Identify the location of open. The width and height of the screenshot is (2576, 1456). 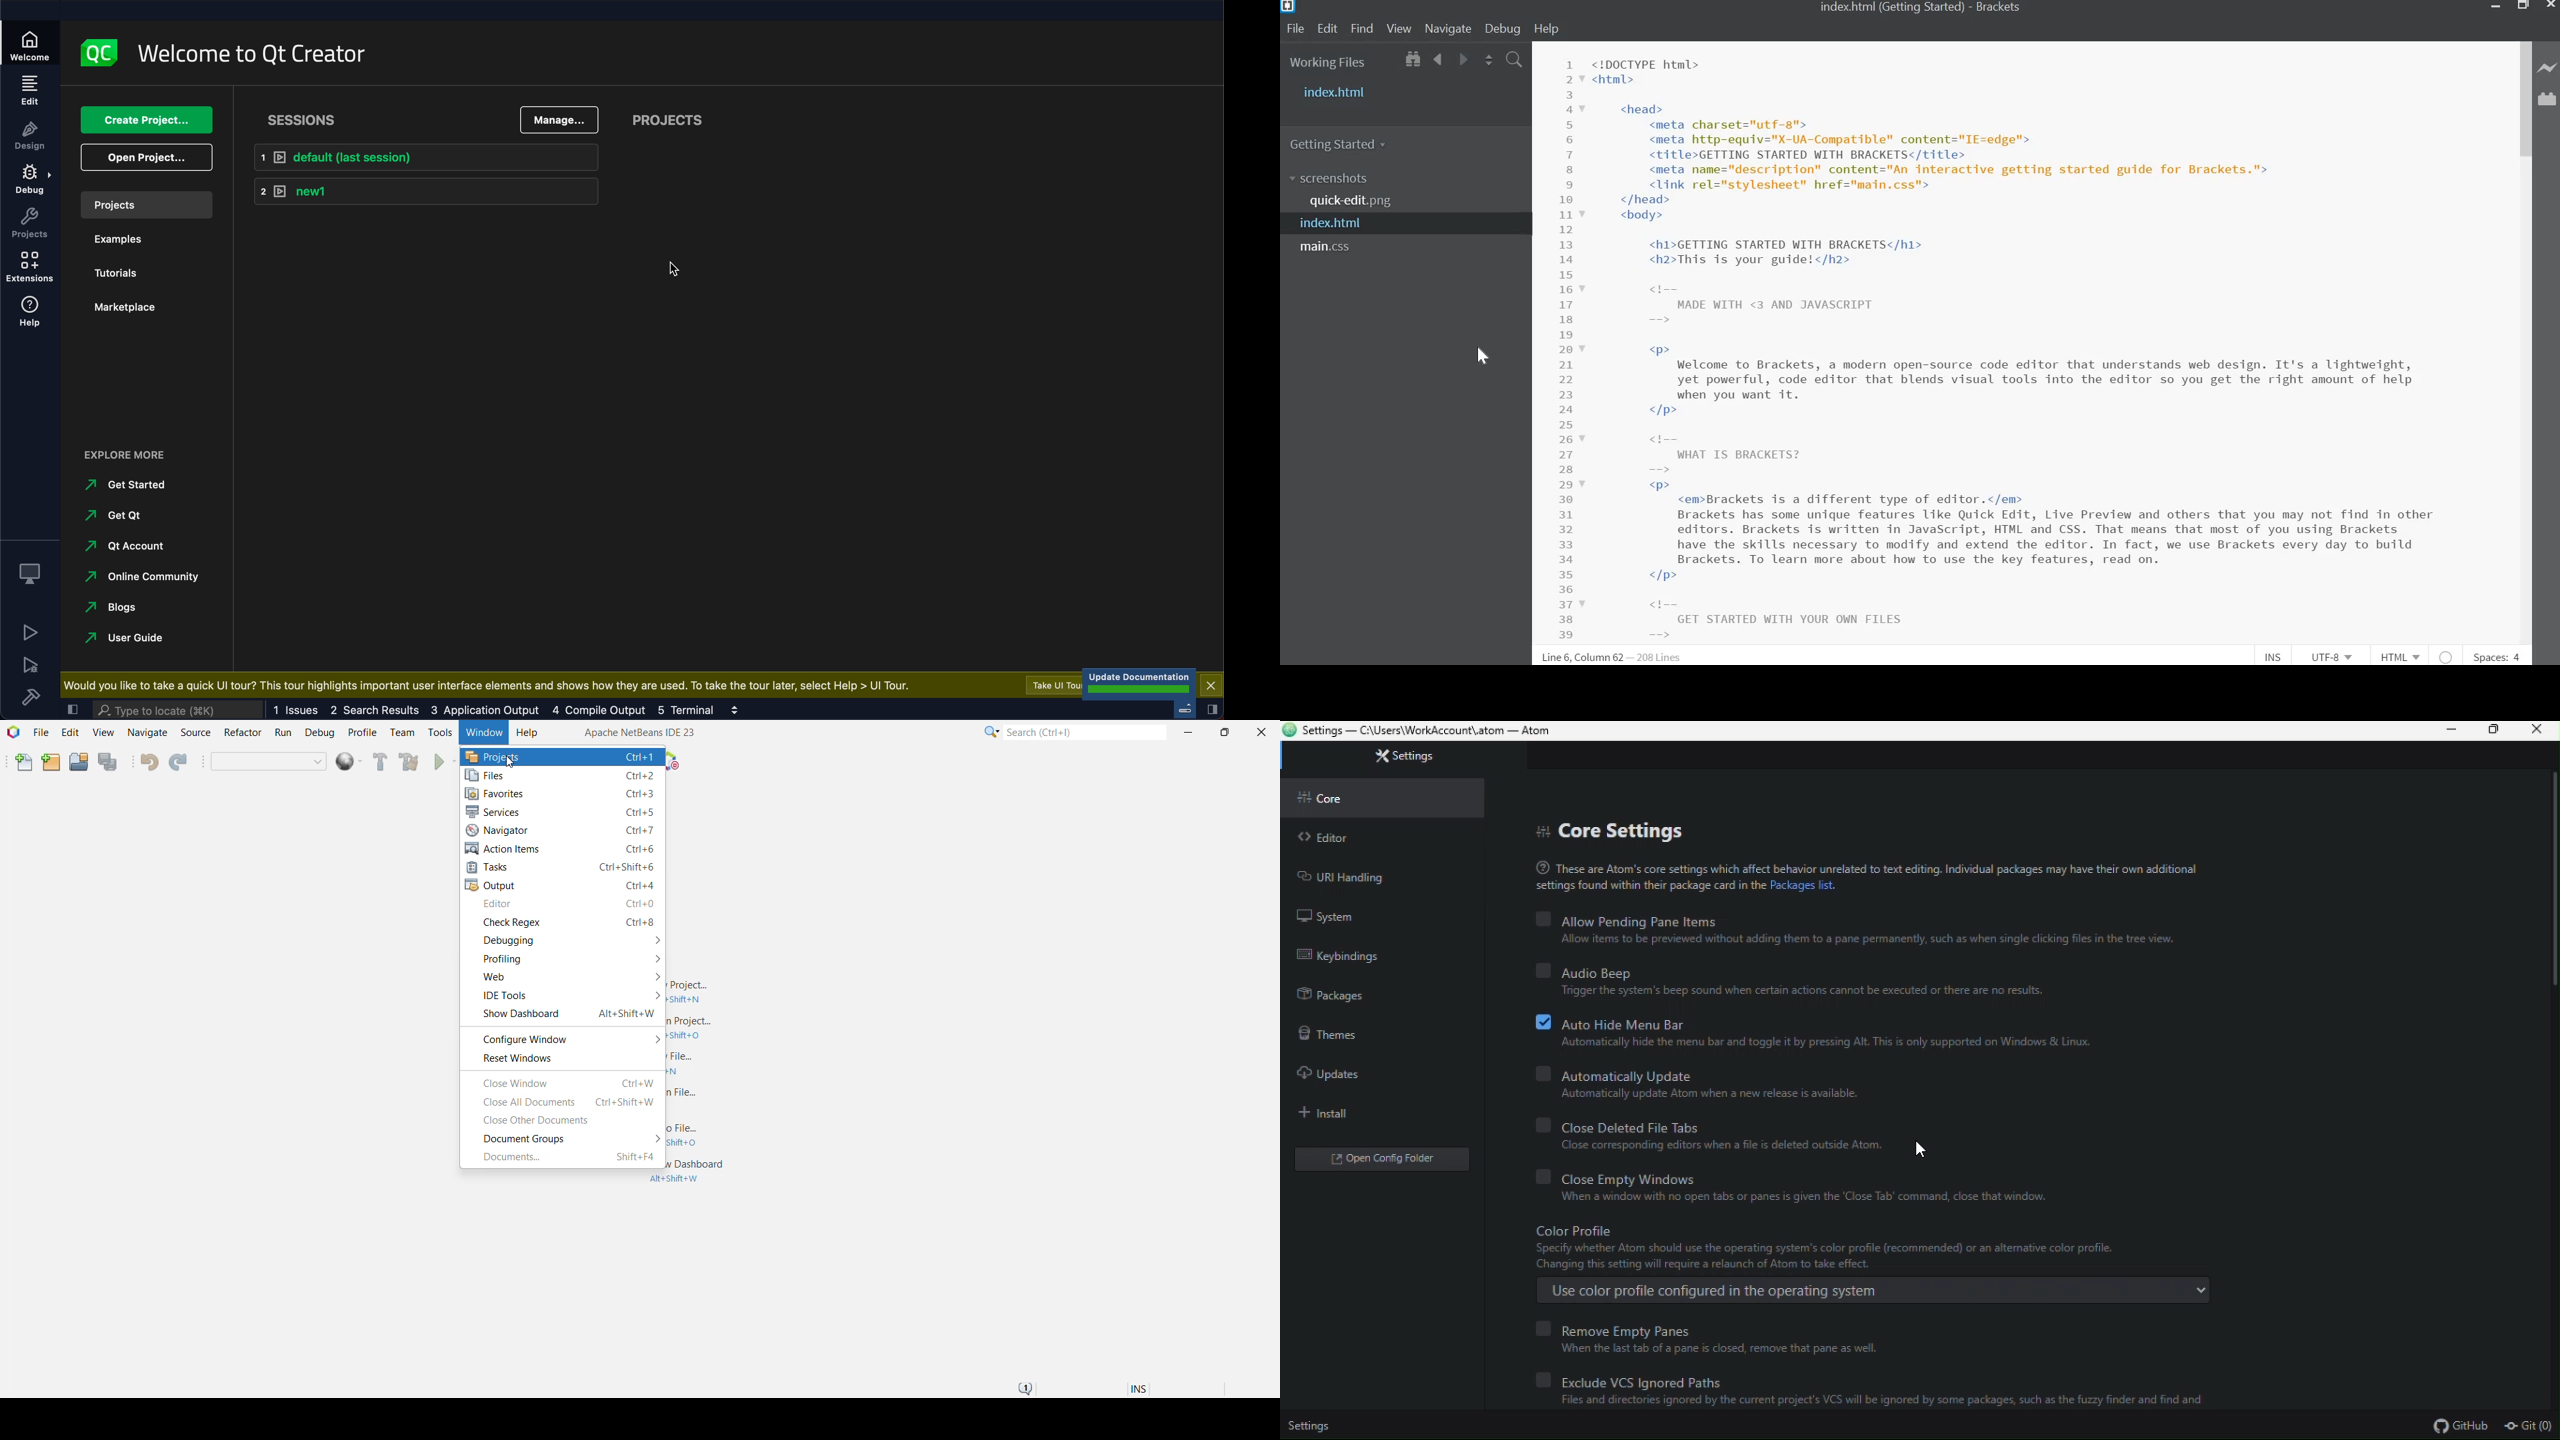
(144, 157).